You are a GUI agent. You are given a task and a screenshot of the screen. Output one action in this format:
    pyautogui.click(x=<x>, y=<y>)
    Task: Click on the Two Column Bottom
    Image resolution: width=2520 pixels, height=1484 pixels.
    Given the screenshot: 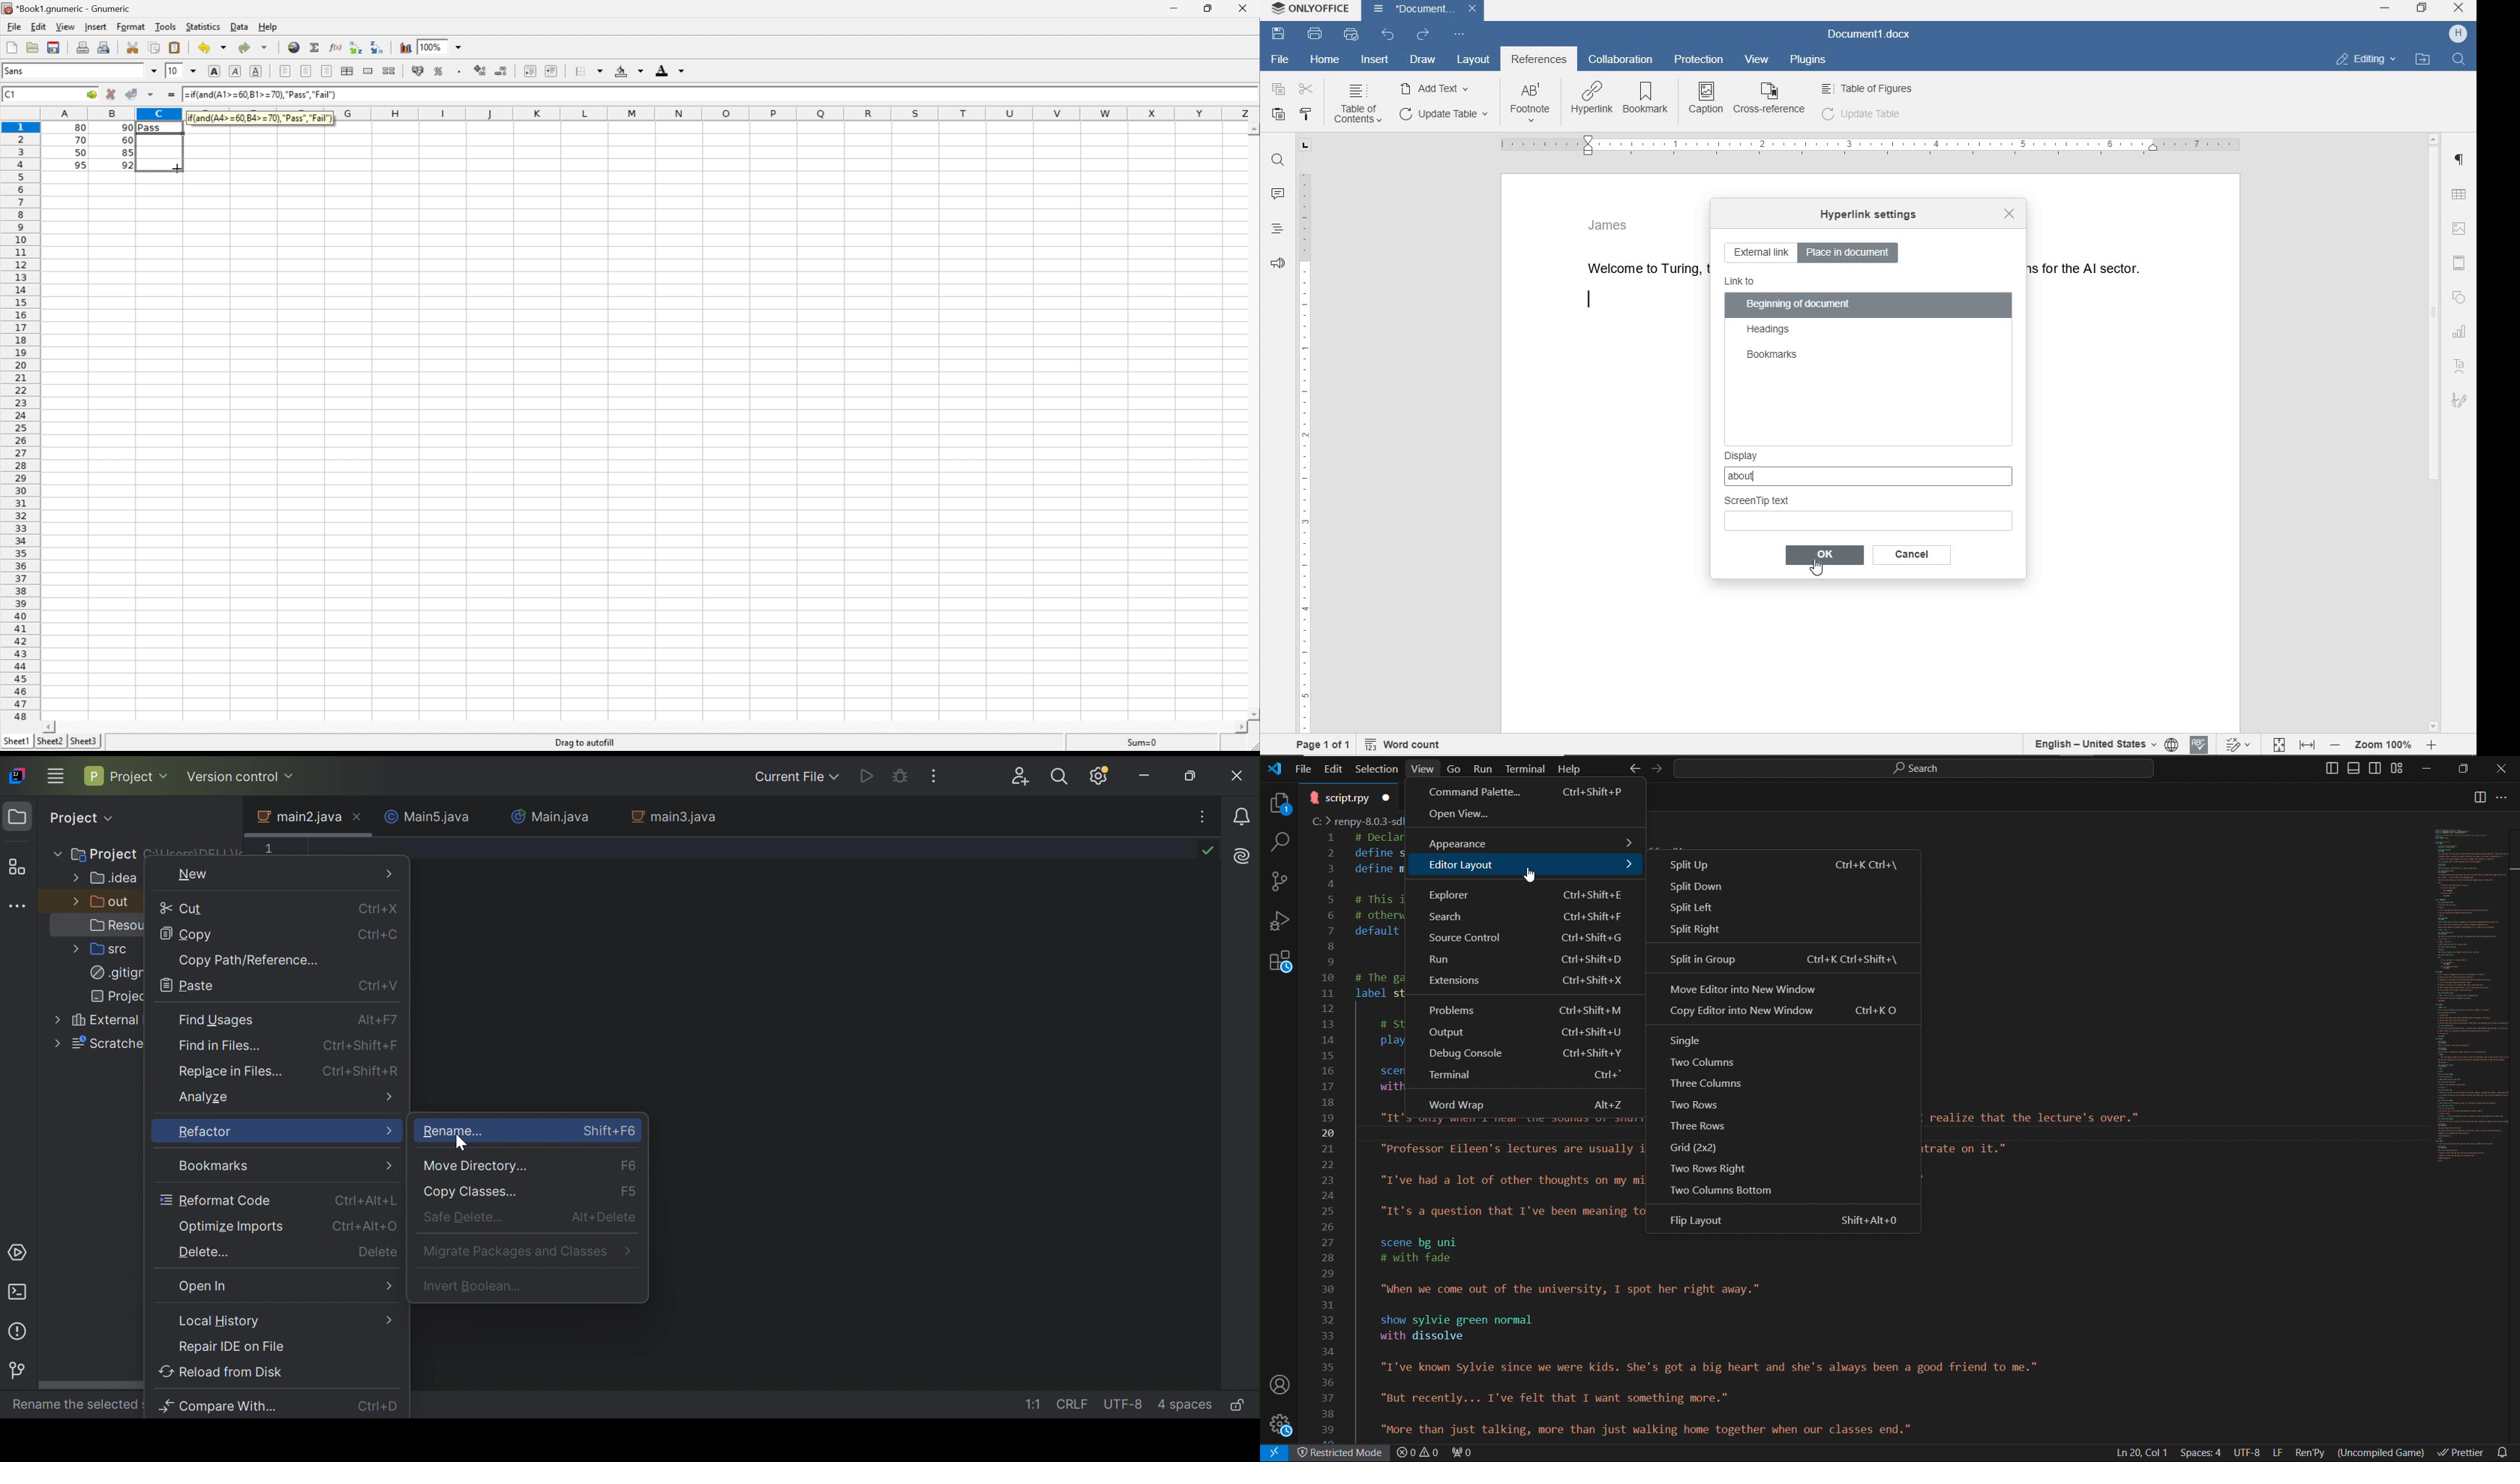 What is the action you would take?
    pyautogui.click(x=1722, y=1188)
    